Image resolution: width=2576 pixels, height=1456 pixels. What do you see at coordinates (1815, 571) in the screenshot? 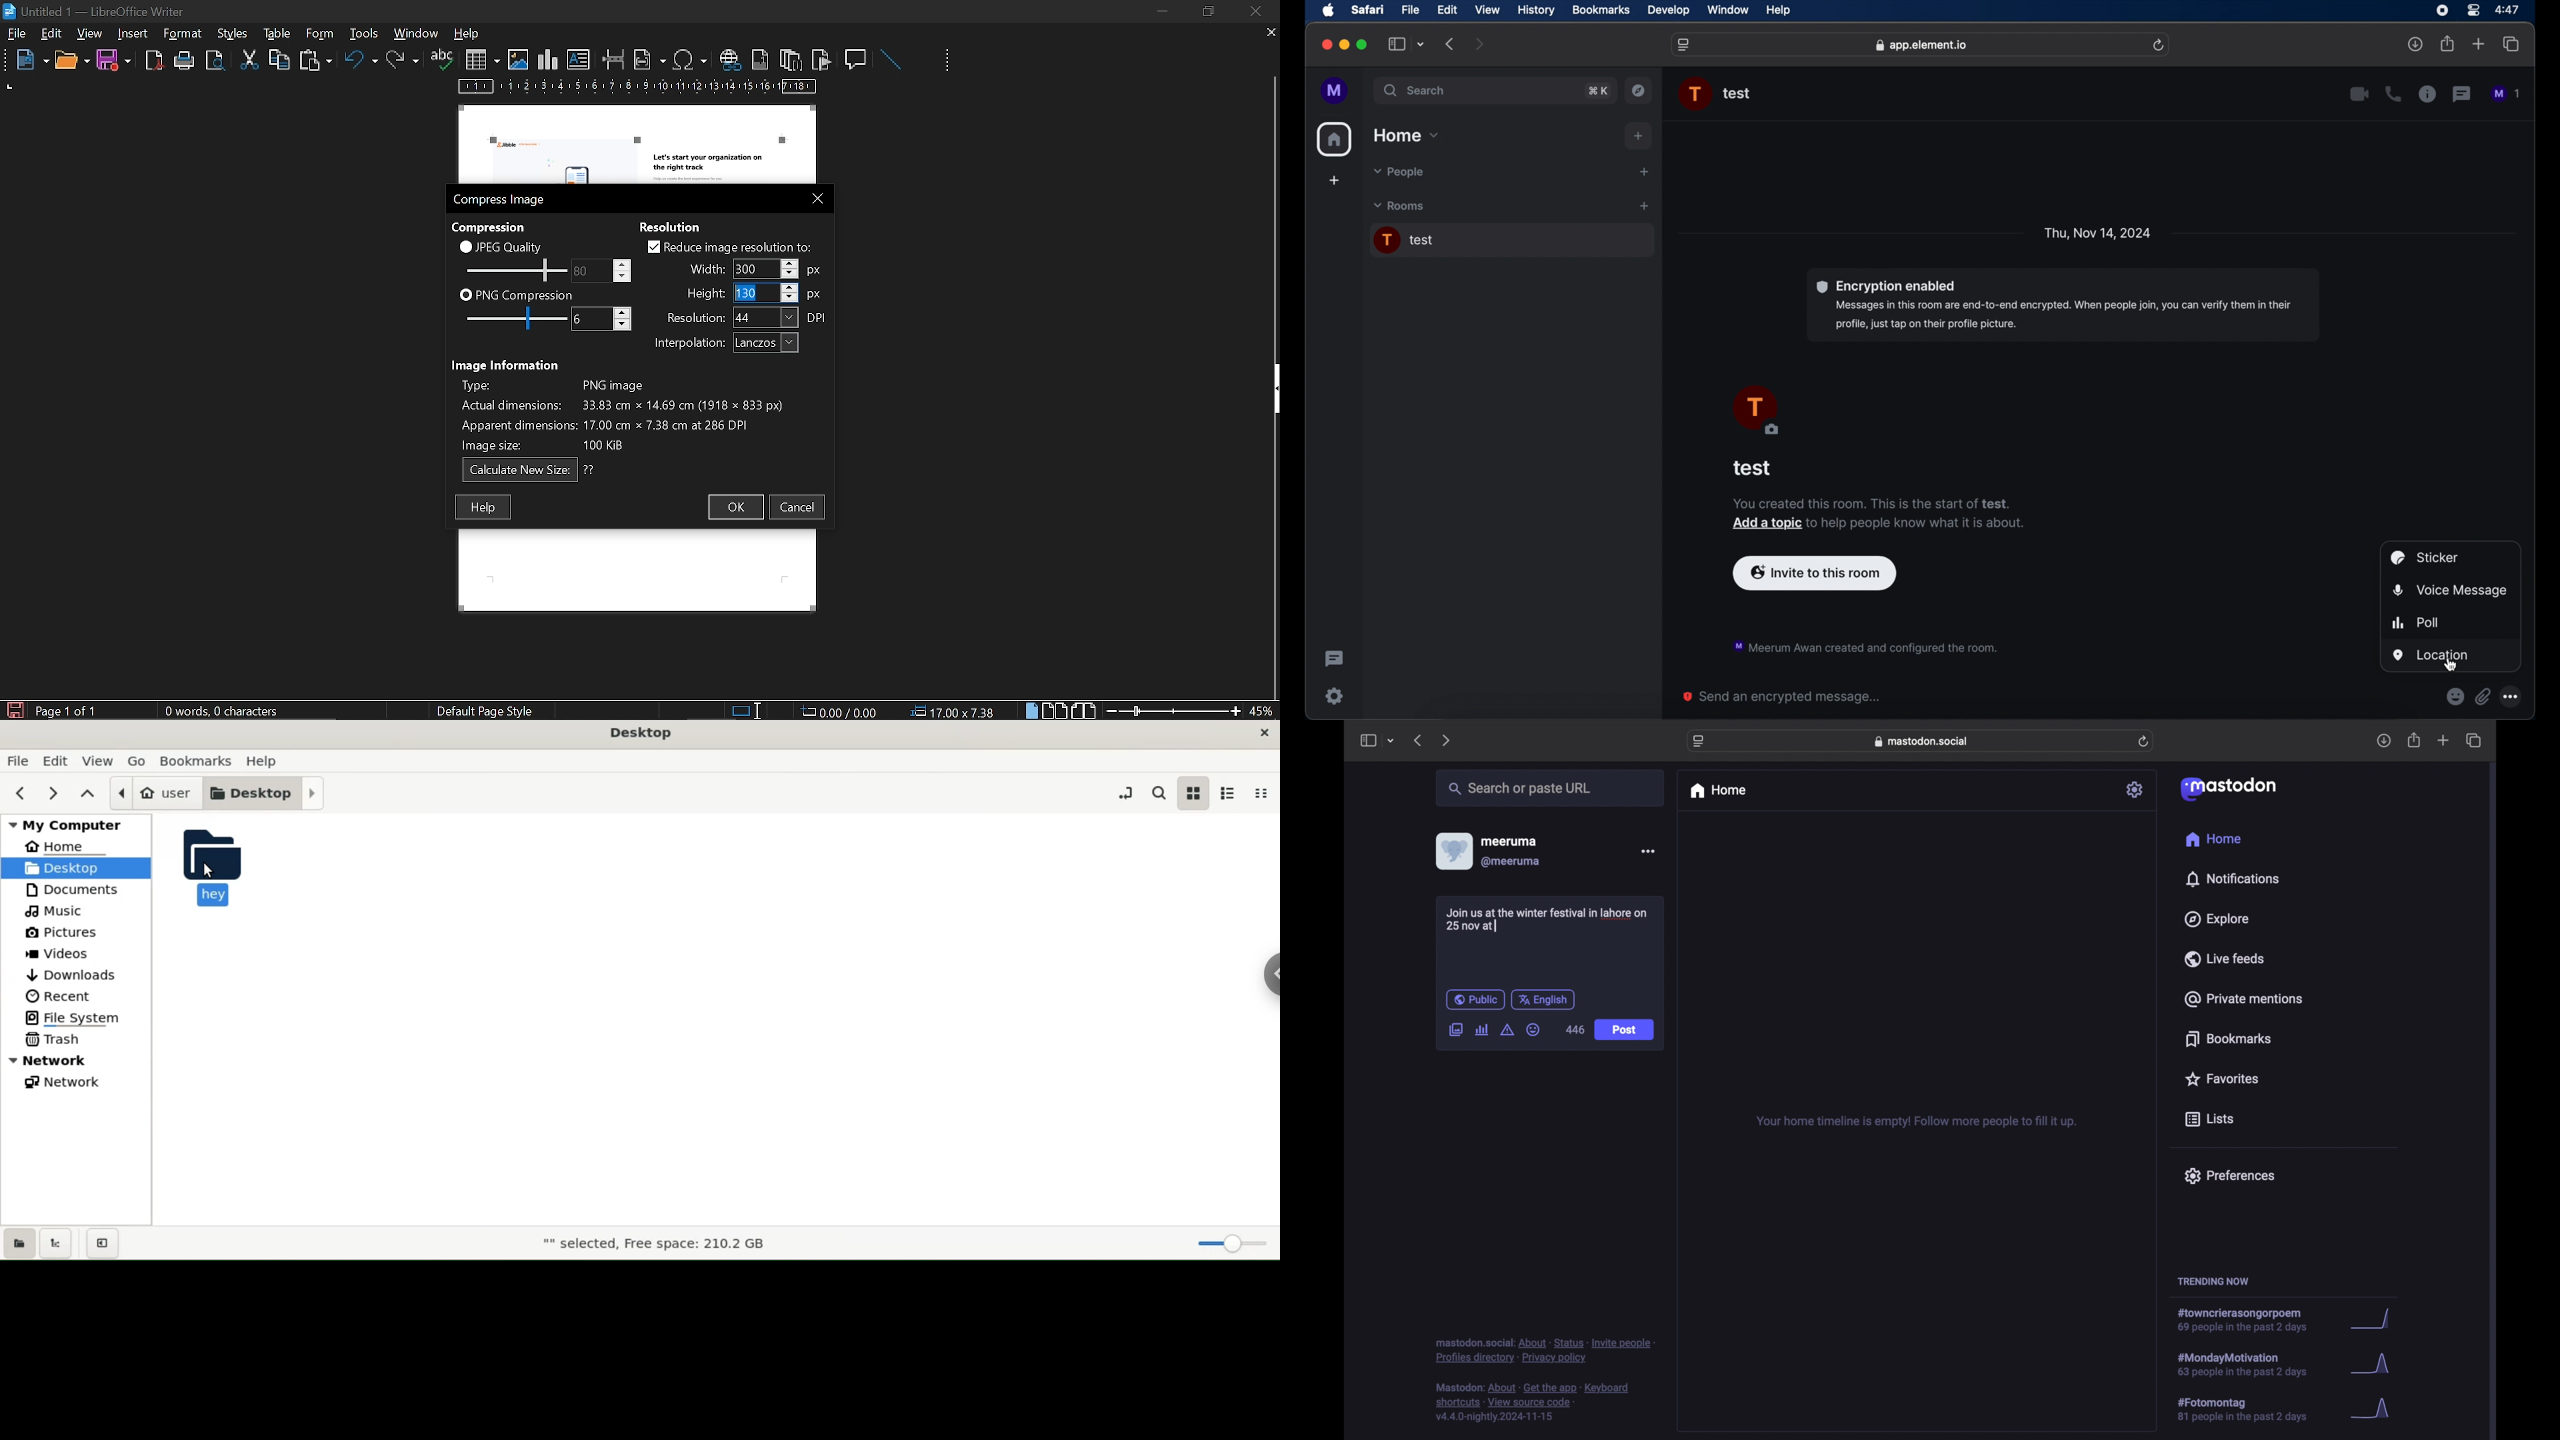
I see `invite to this room` at bounding box center [1815, 571].